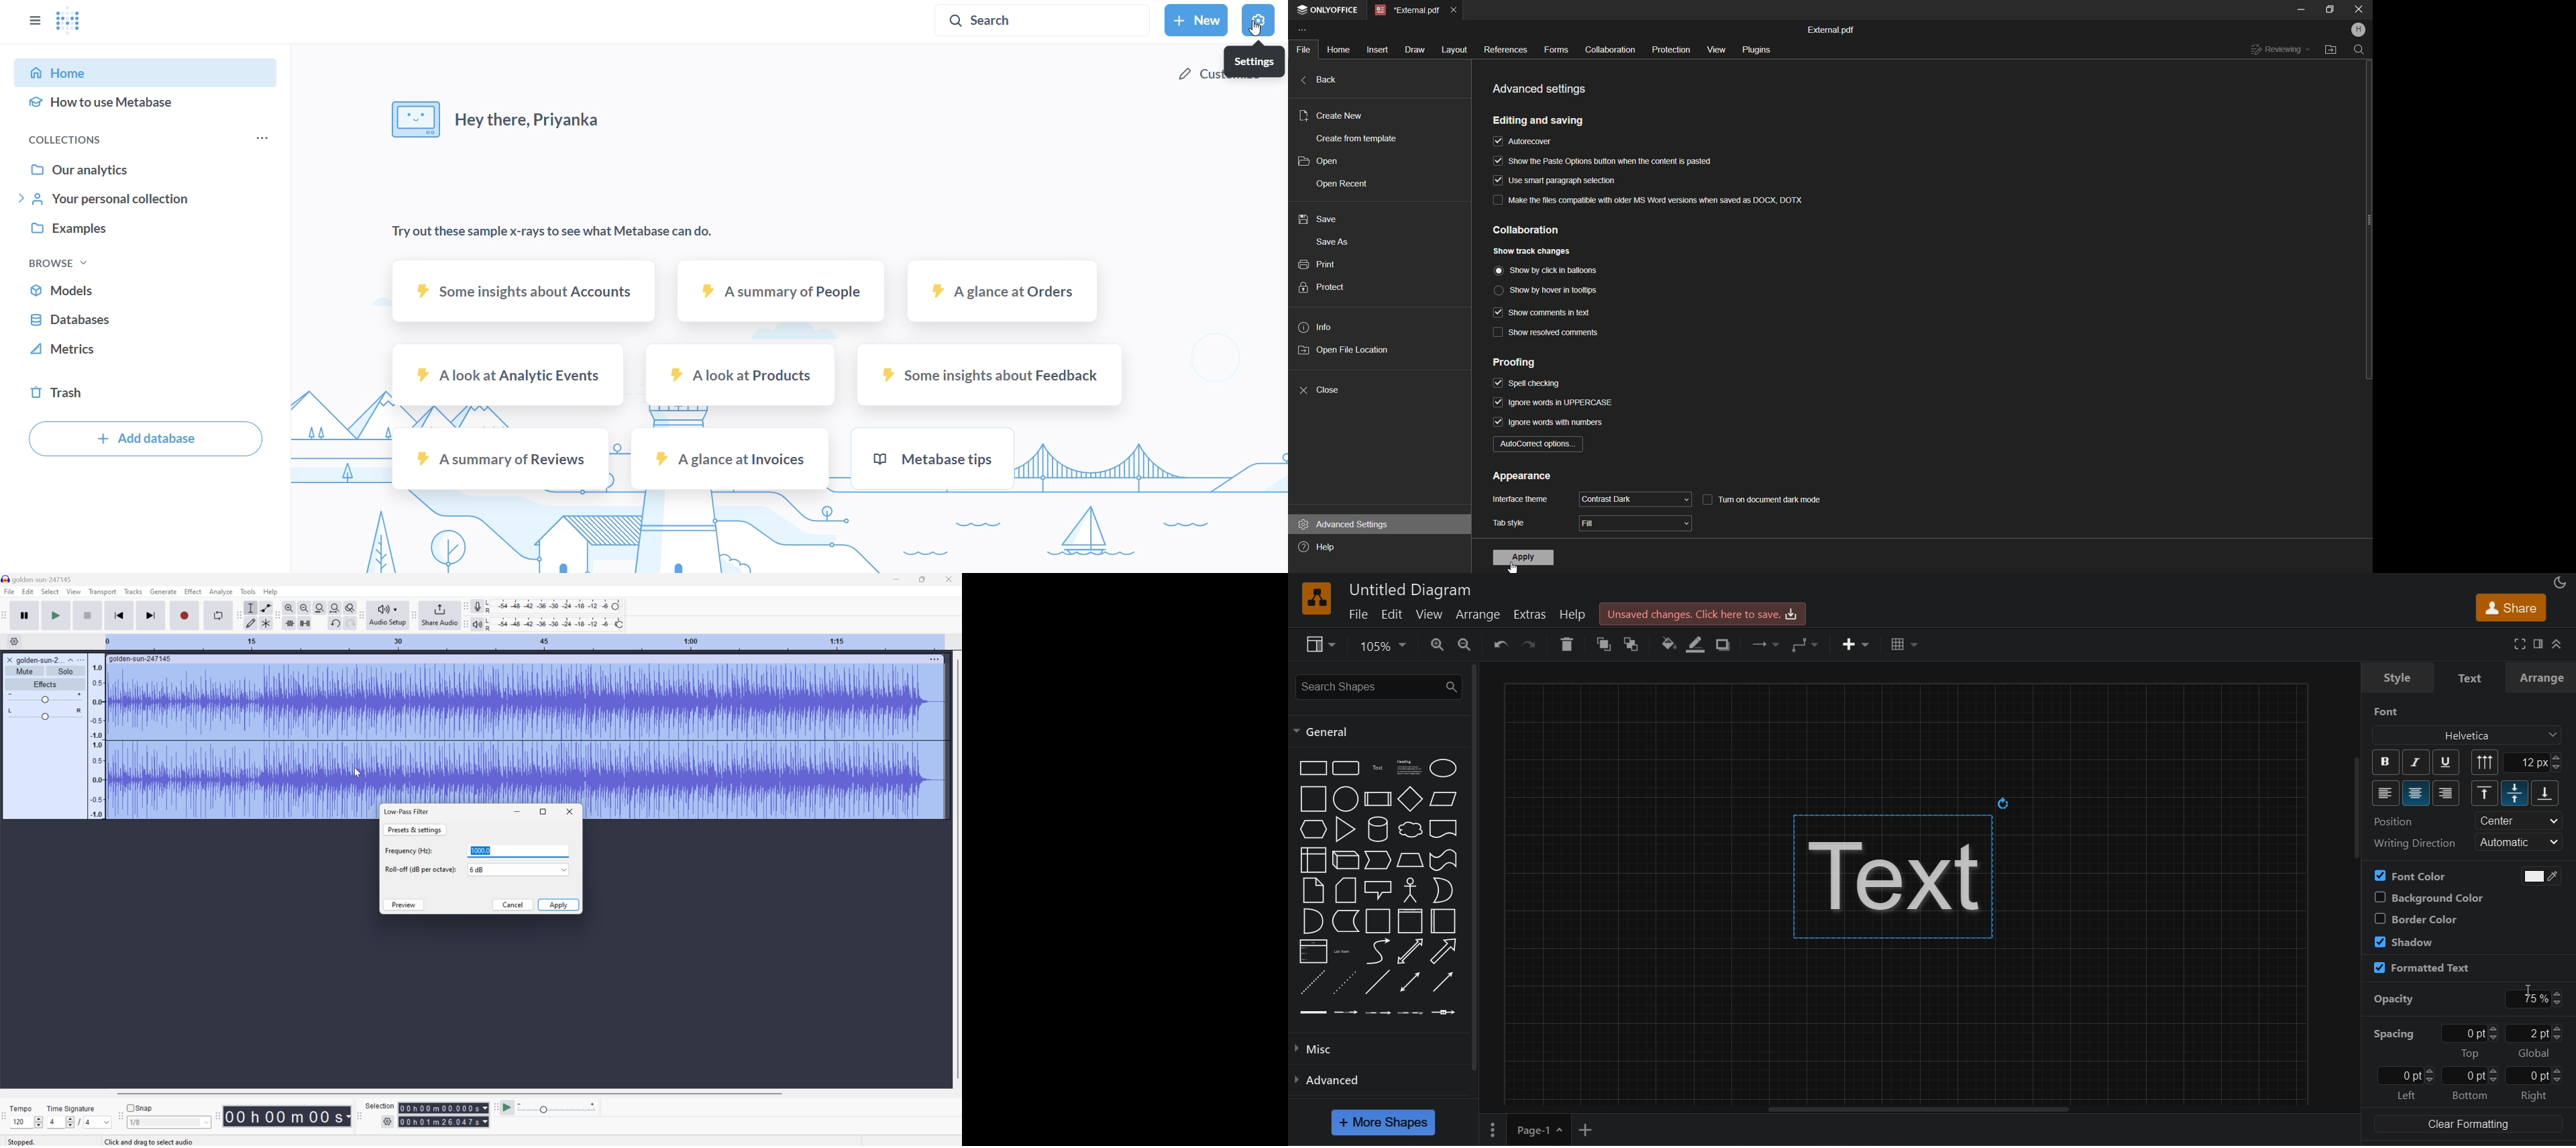 The width and height of the screenshot is (2576, 1148). I want to click on print, so click(1321, 263).